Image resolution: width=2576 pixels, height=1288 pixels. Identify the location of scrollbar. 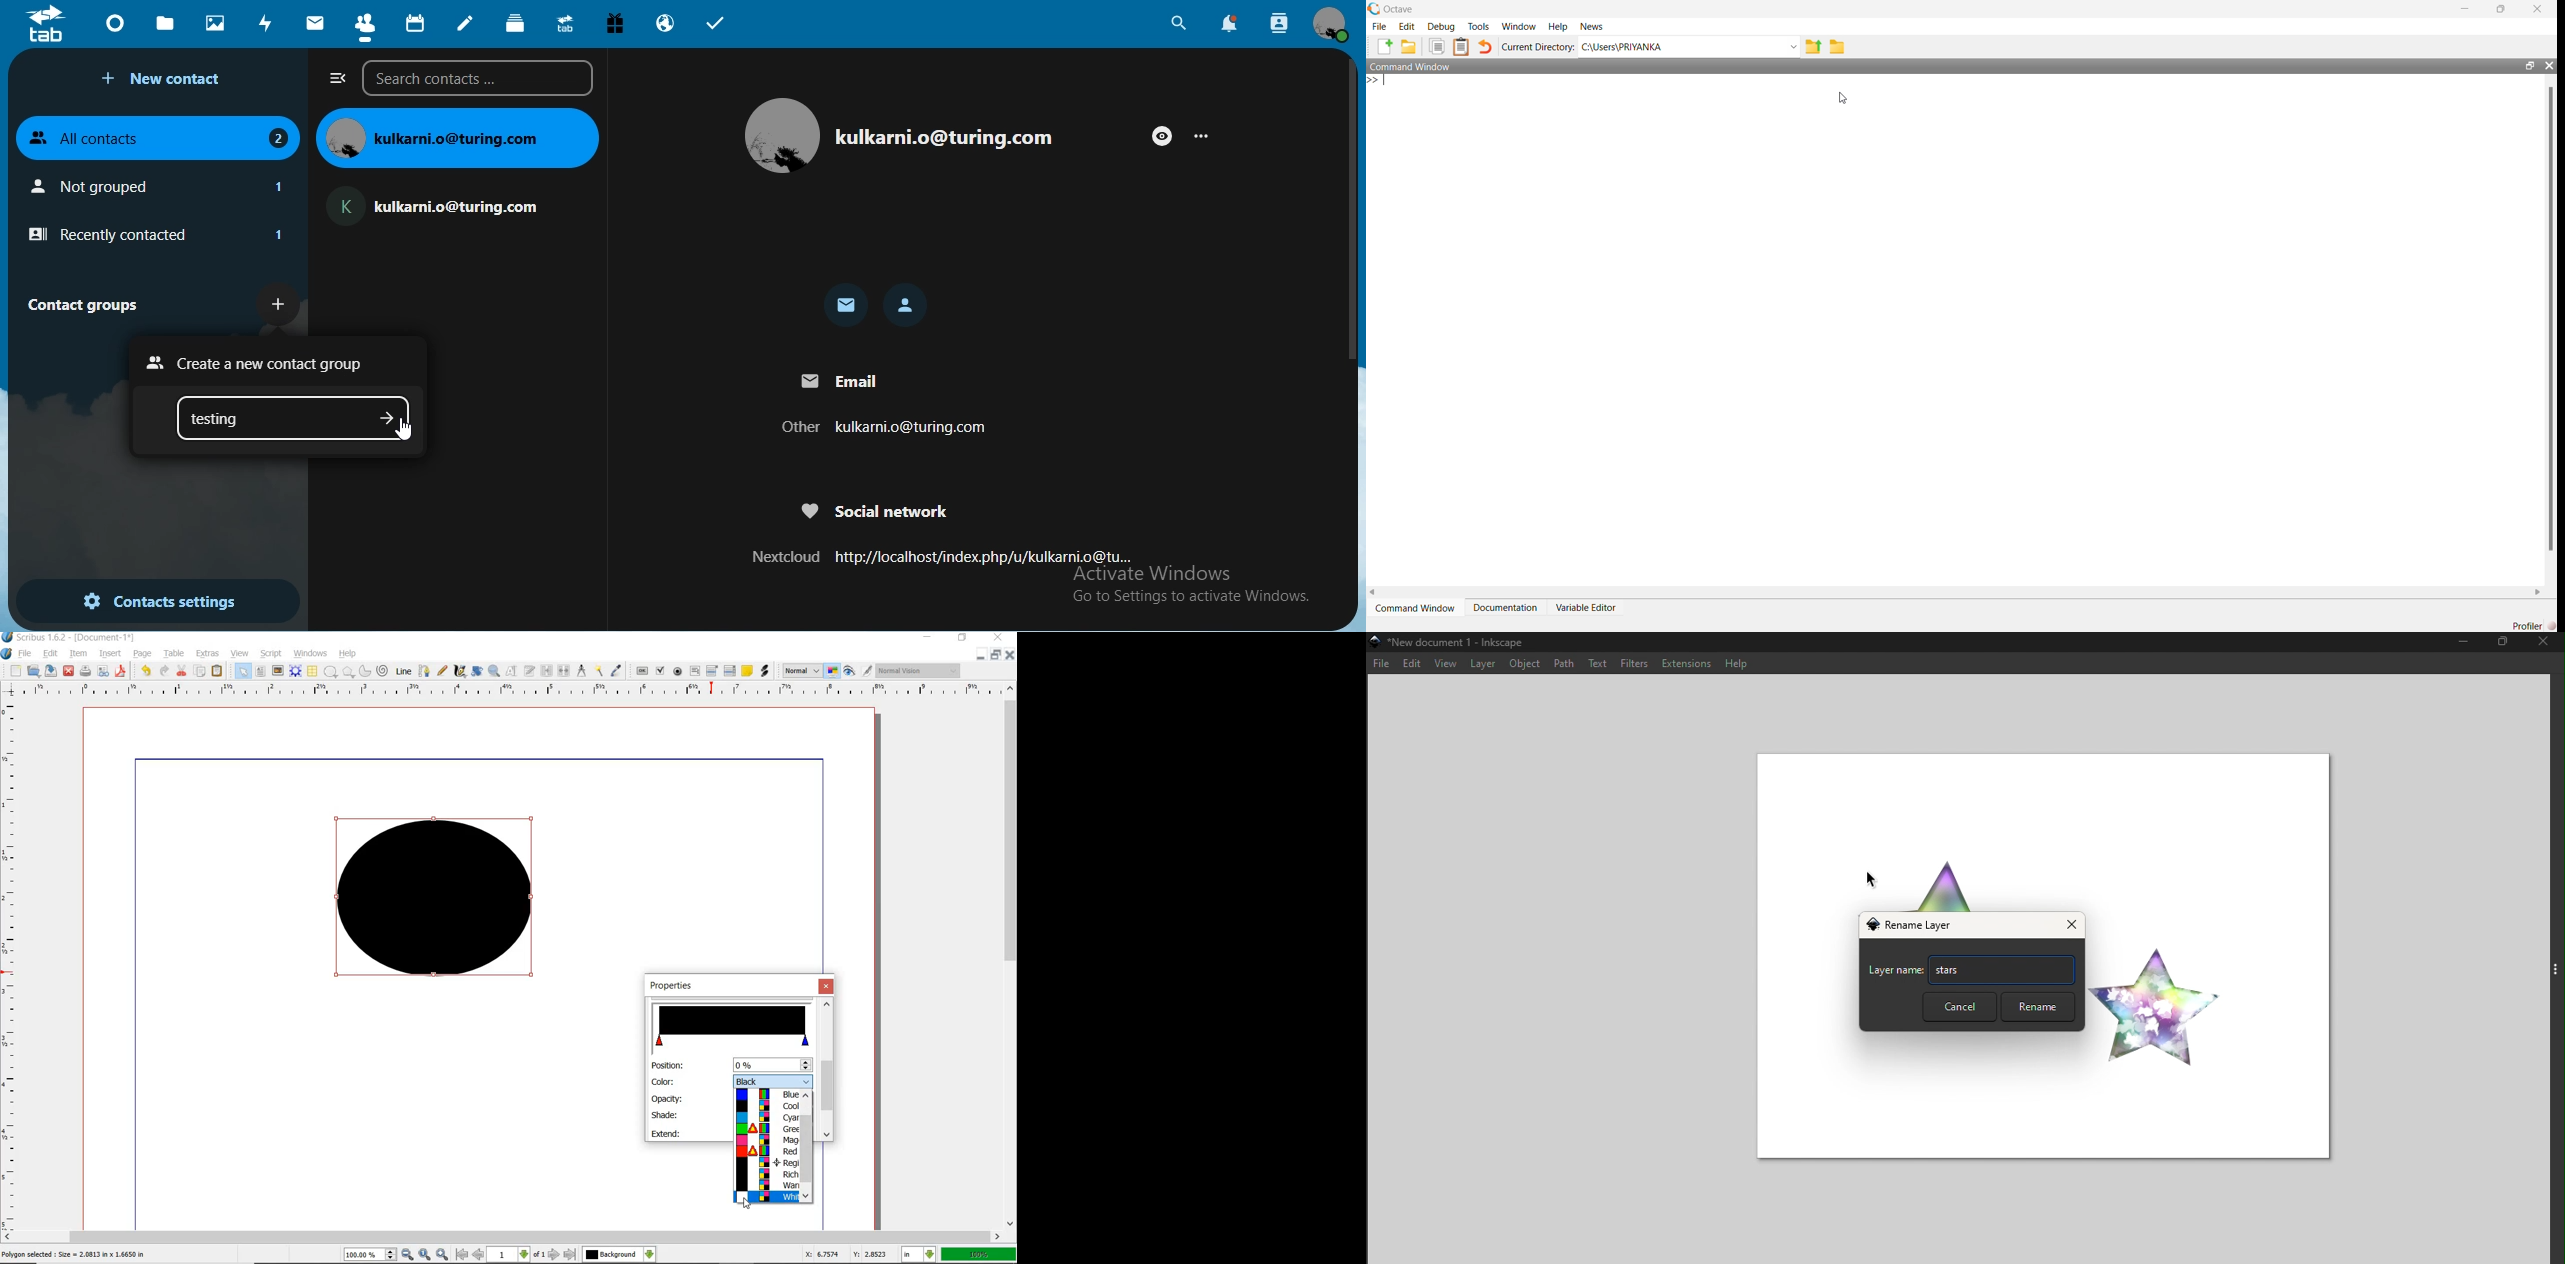
(1354, 209).